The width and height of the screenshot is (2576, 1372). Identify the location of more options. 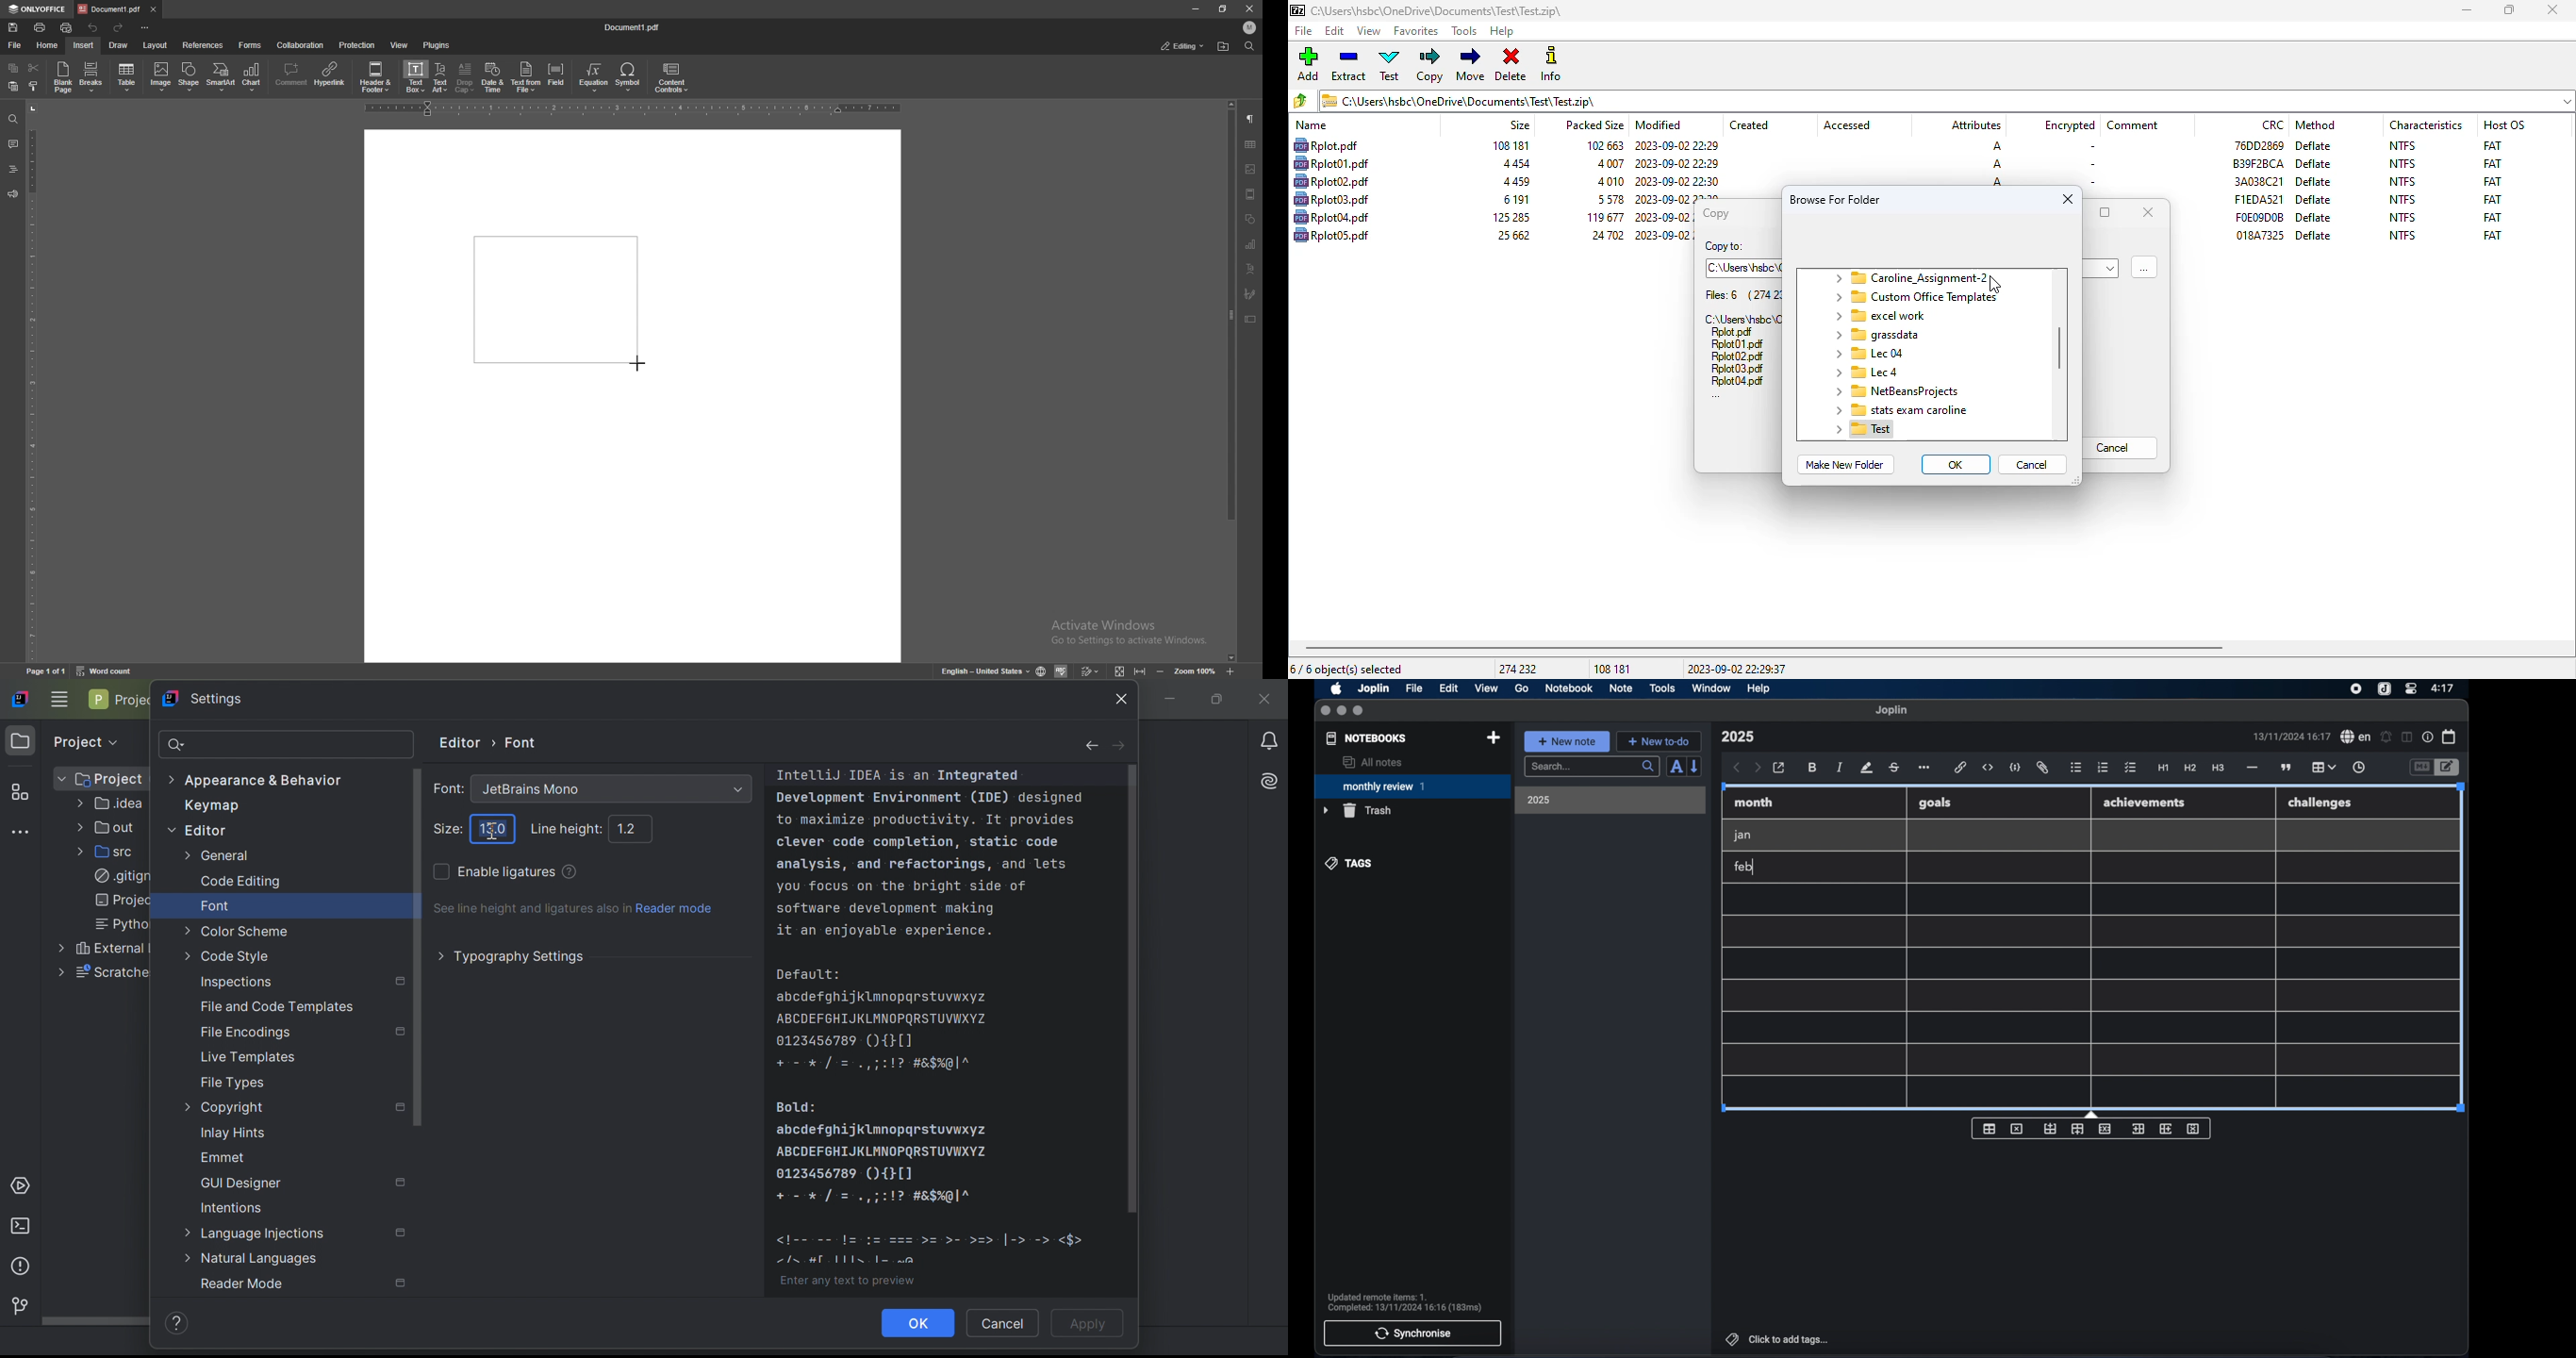
(1925, 768).